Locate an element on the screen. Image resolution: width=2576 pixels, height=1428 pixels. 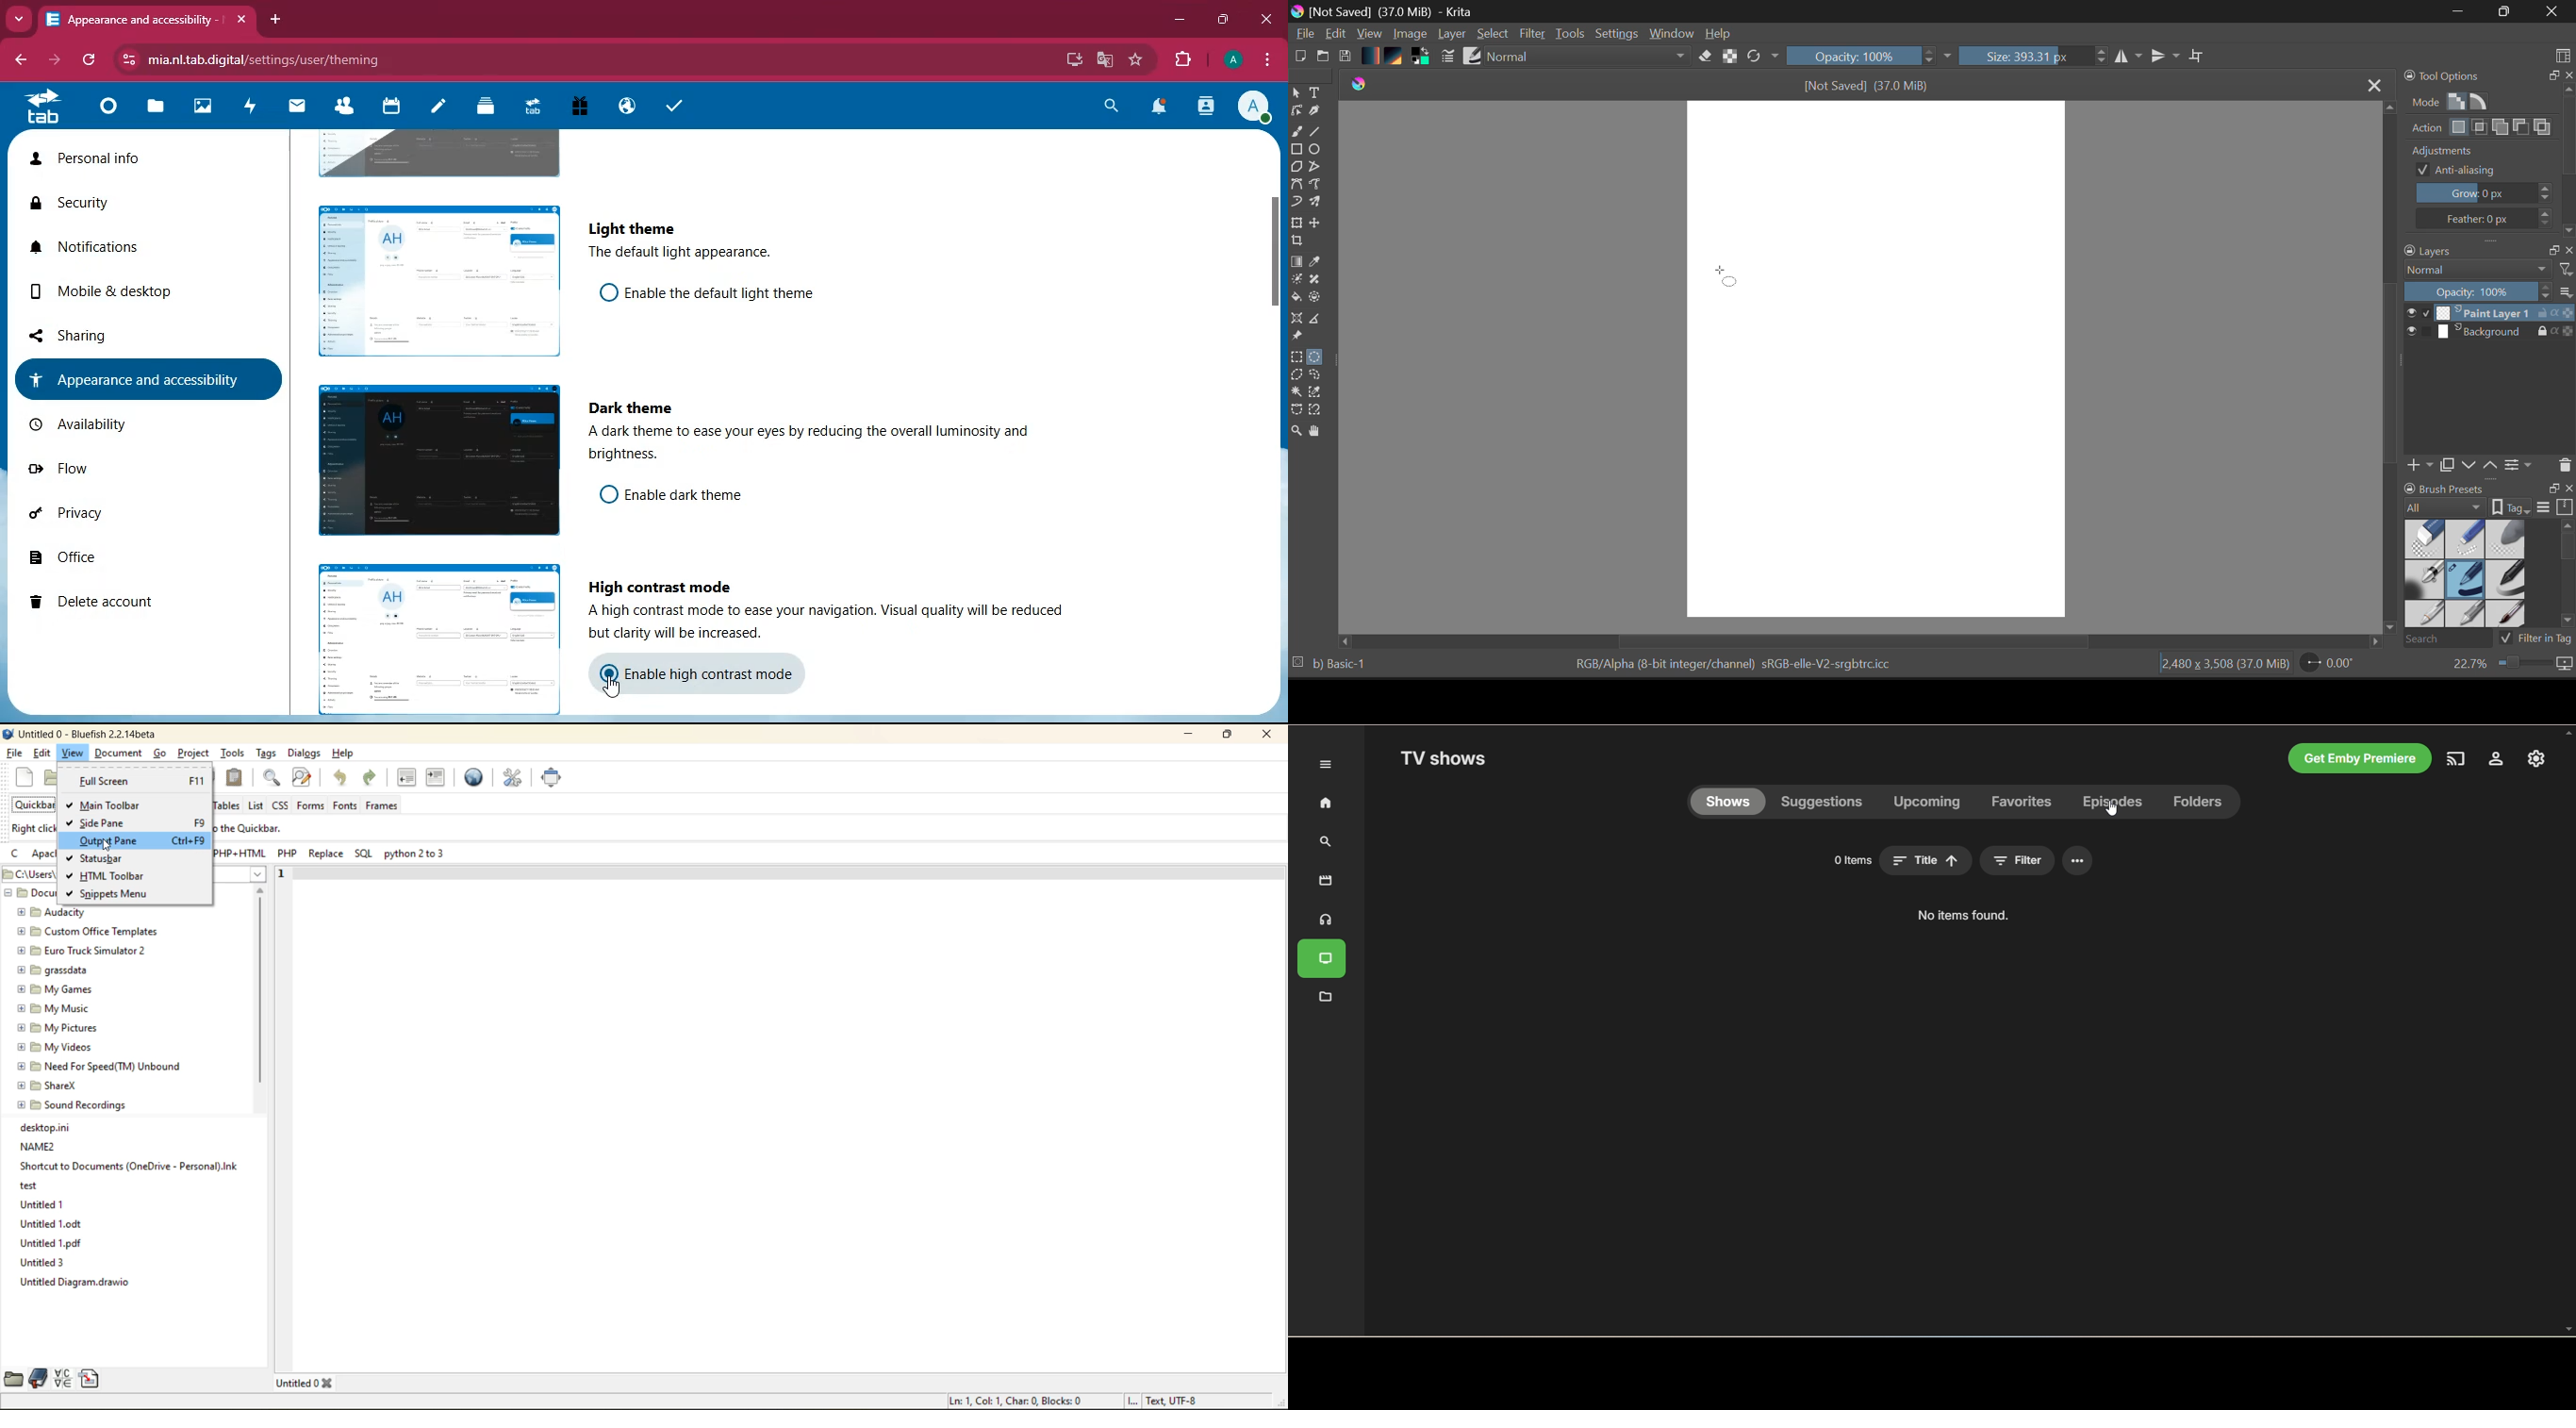
Text is located at coordinates (1316, 93).